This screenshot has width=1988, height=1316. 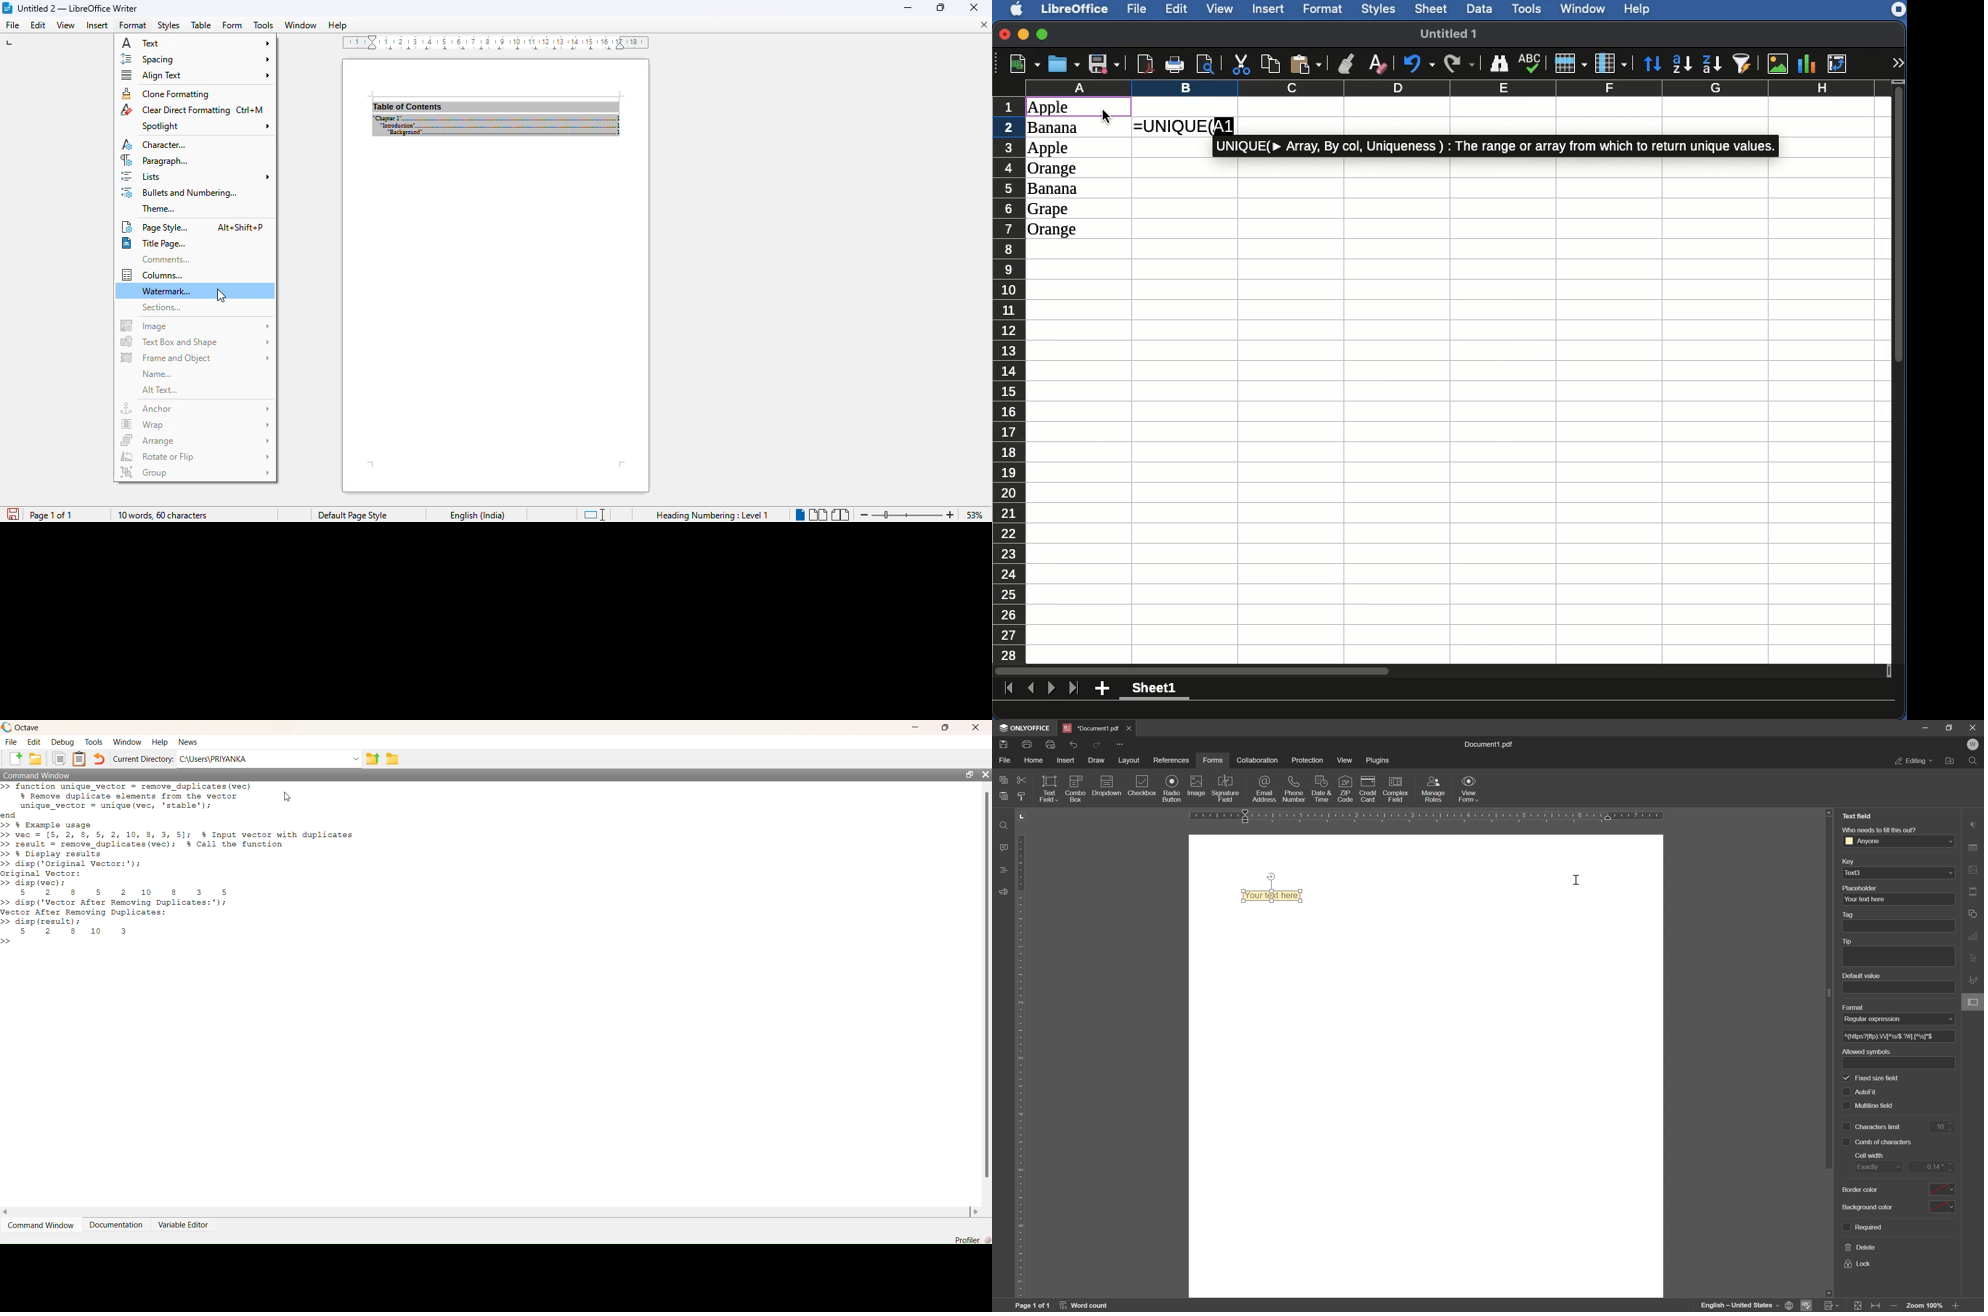 I want to click on minimize, so click(x=1925, y=729).